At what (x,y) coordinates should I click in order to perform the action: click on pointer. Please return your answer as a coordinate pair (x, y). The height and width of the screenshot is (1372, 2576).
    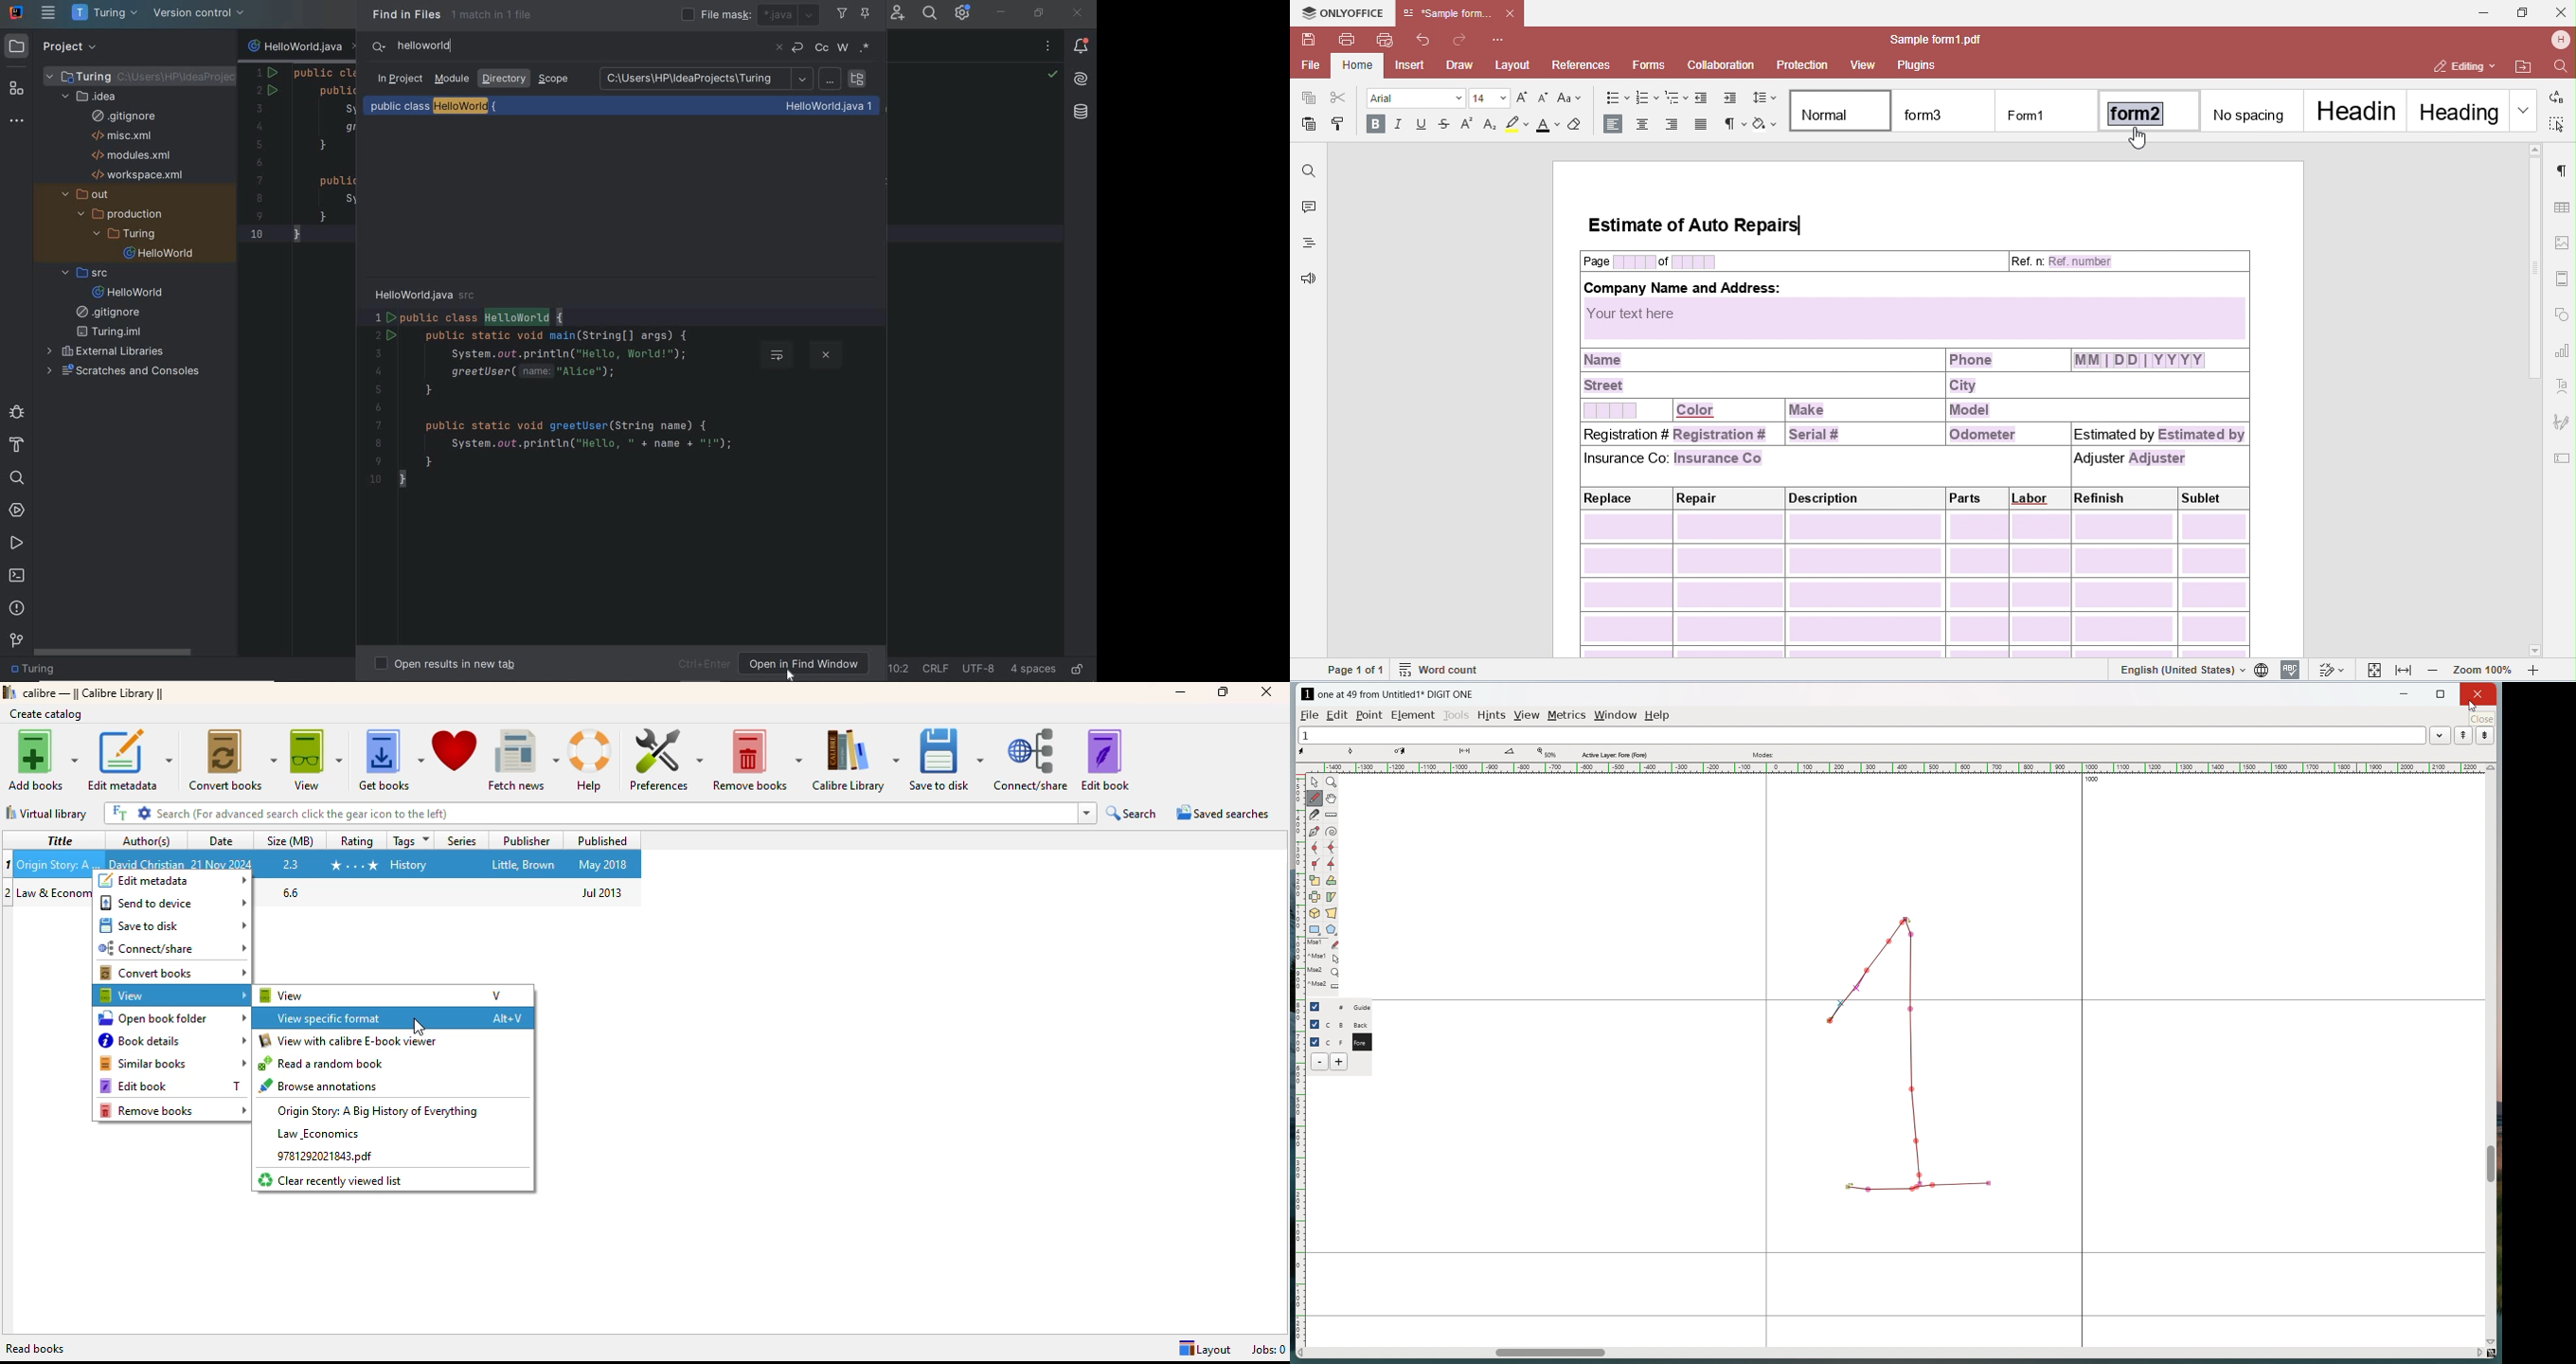
    Looking at the image, I should click on (1315, 782).